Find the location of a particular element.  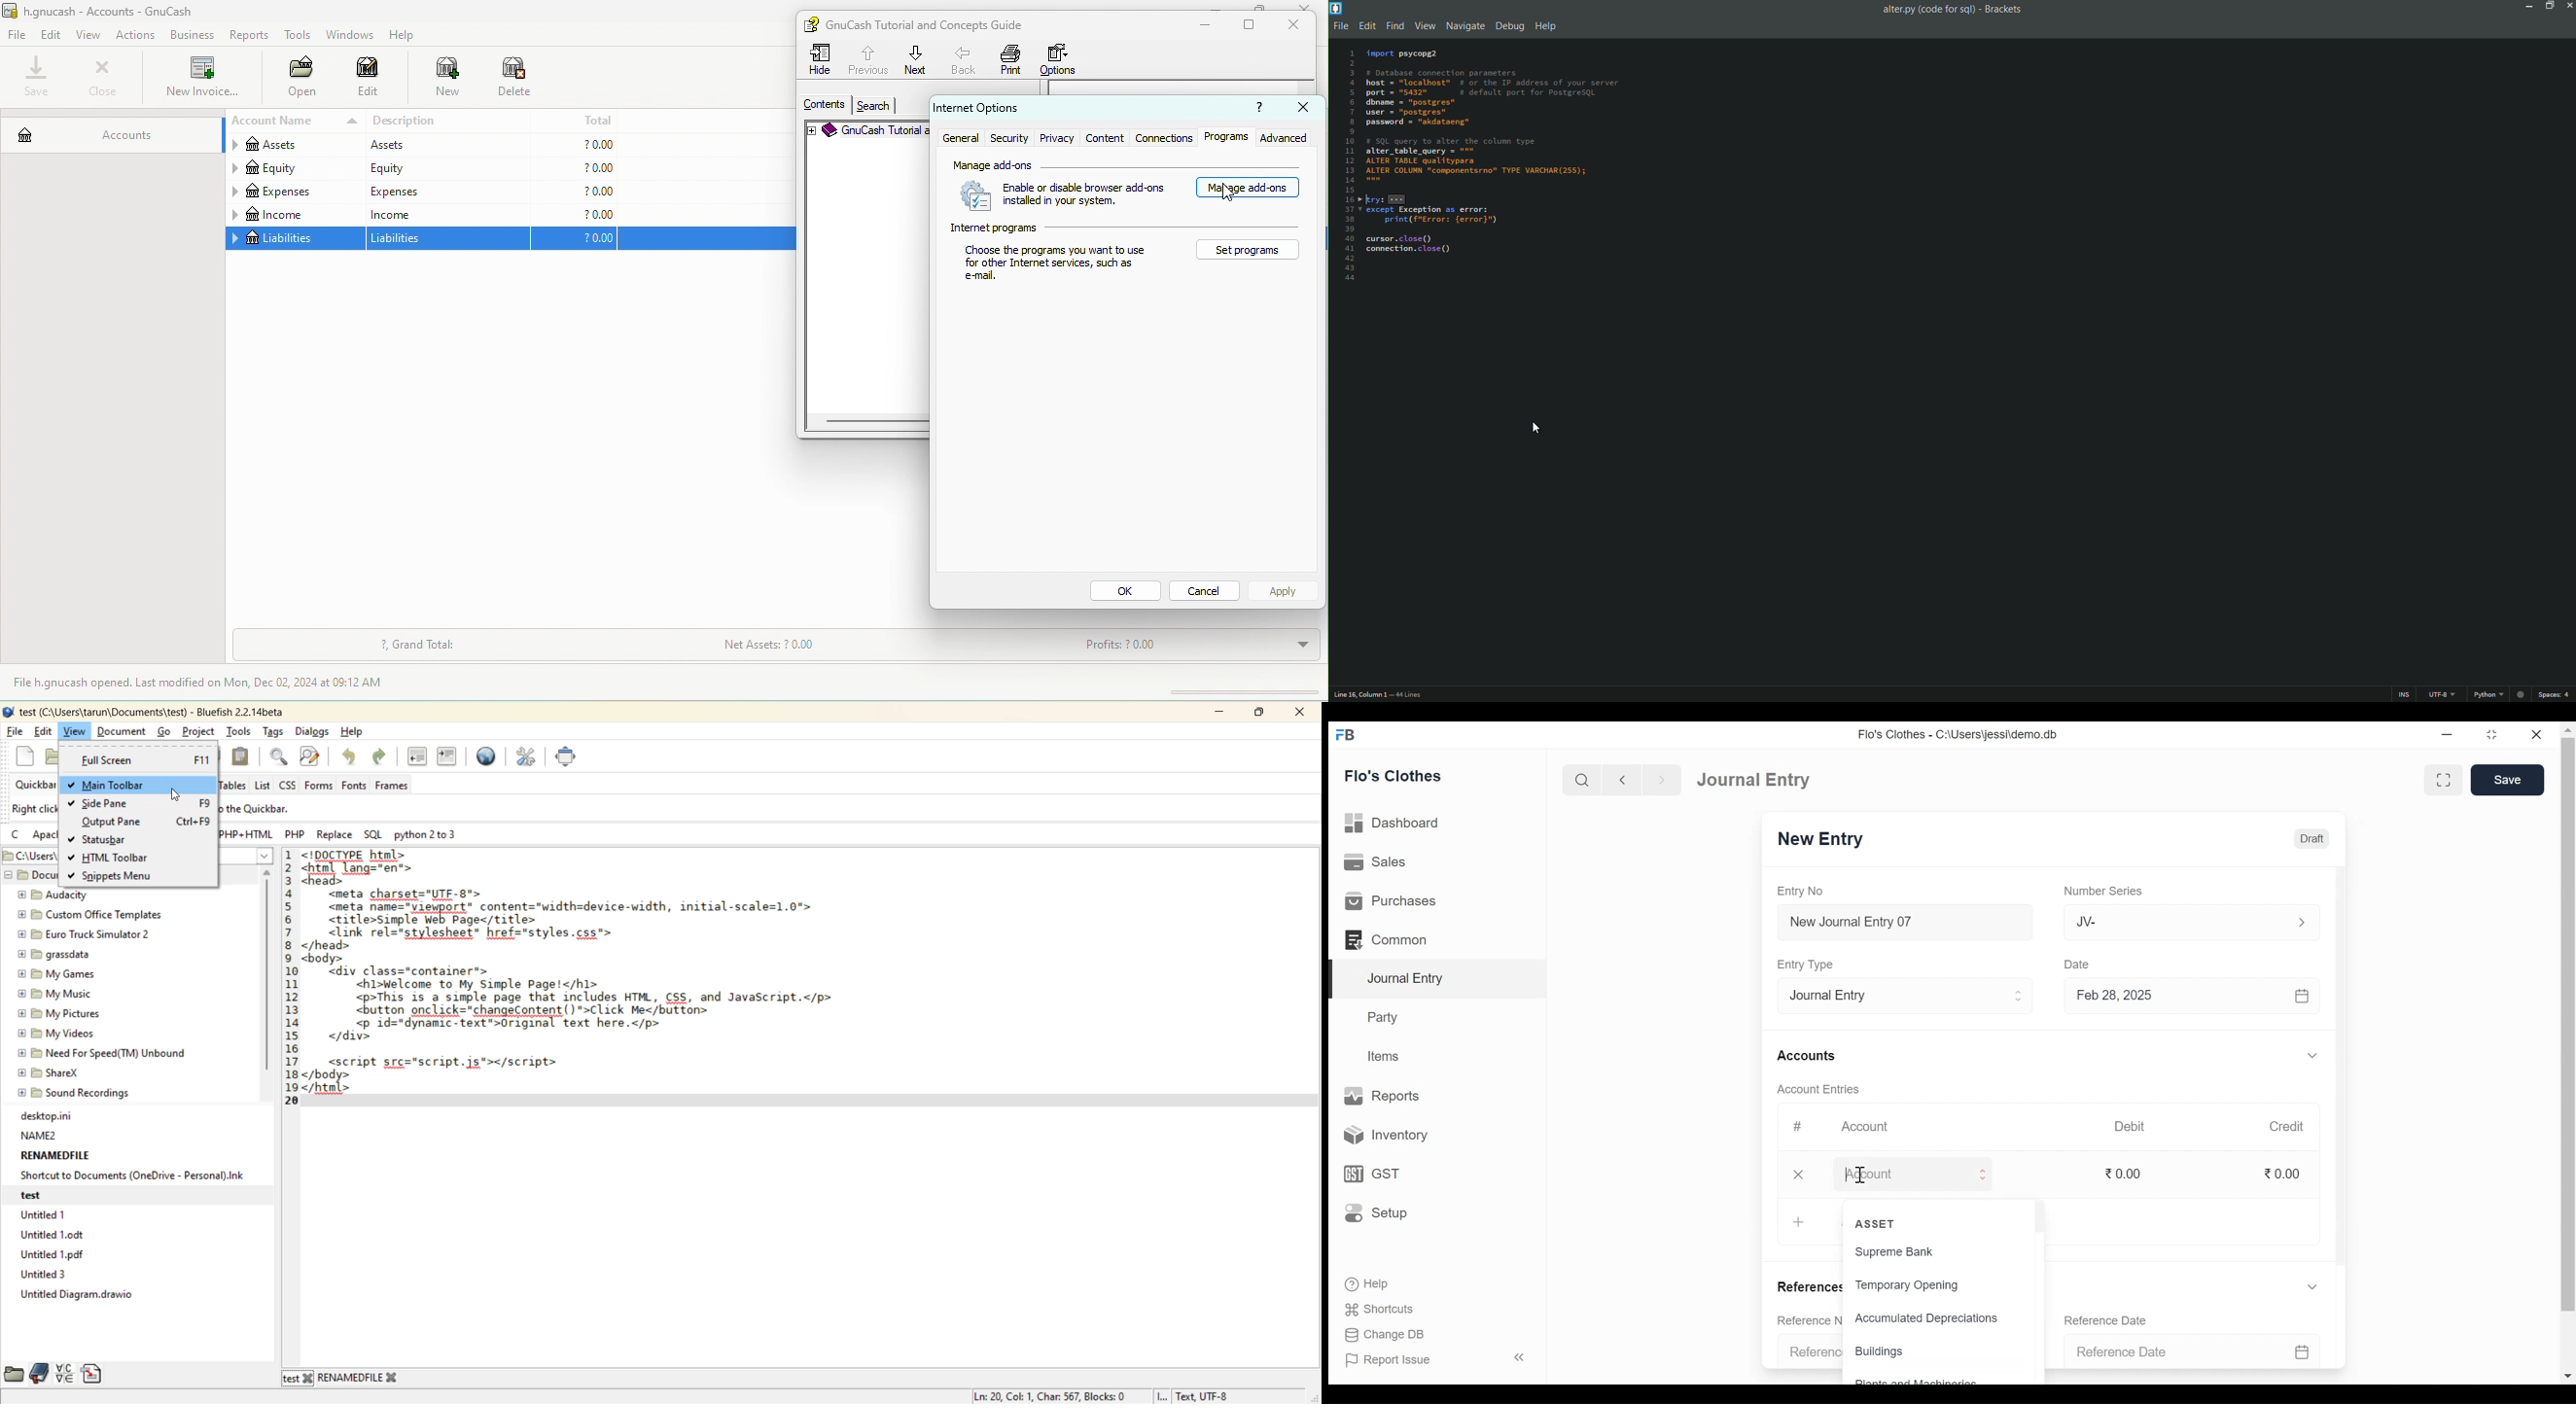

Purchases is located at coordinates (1391, 900).